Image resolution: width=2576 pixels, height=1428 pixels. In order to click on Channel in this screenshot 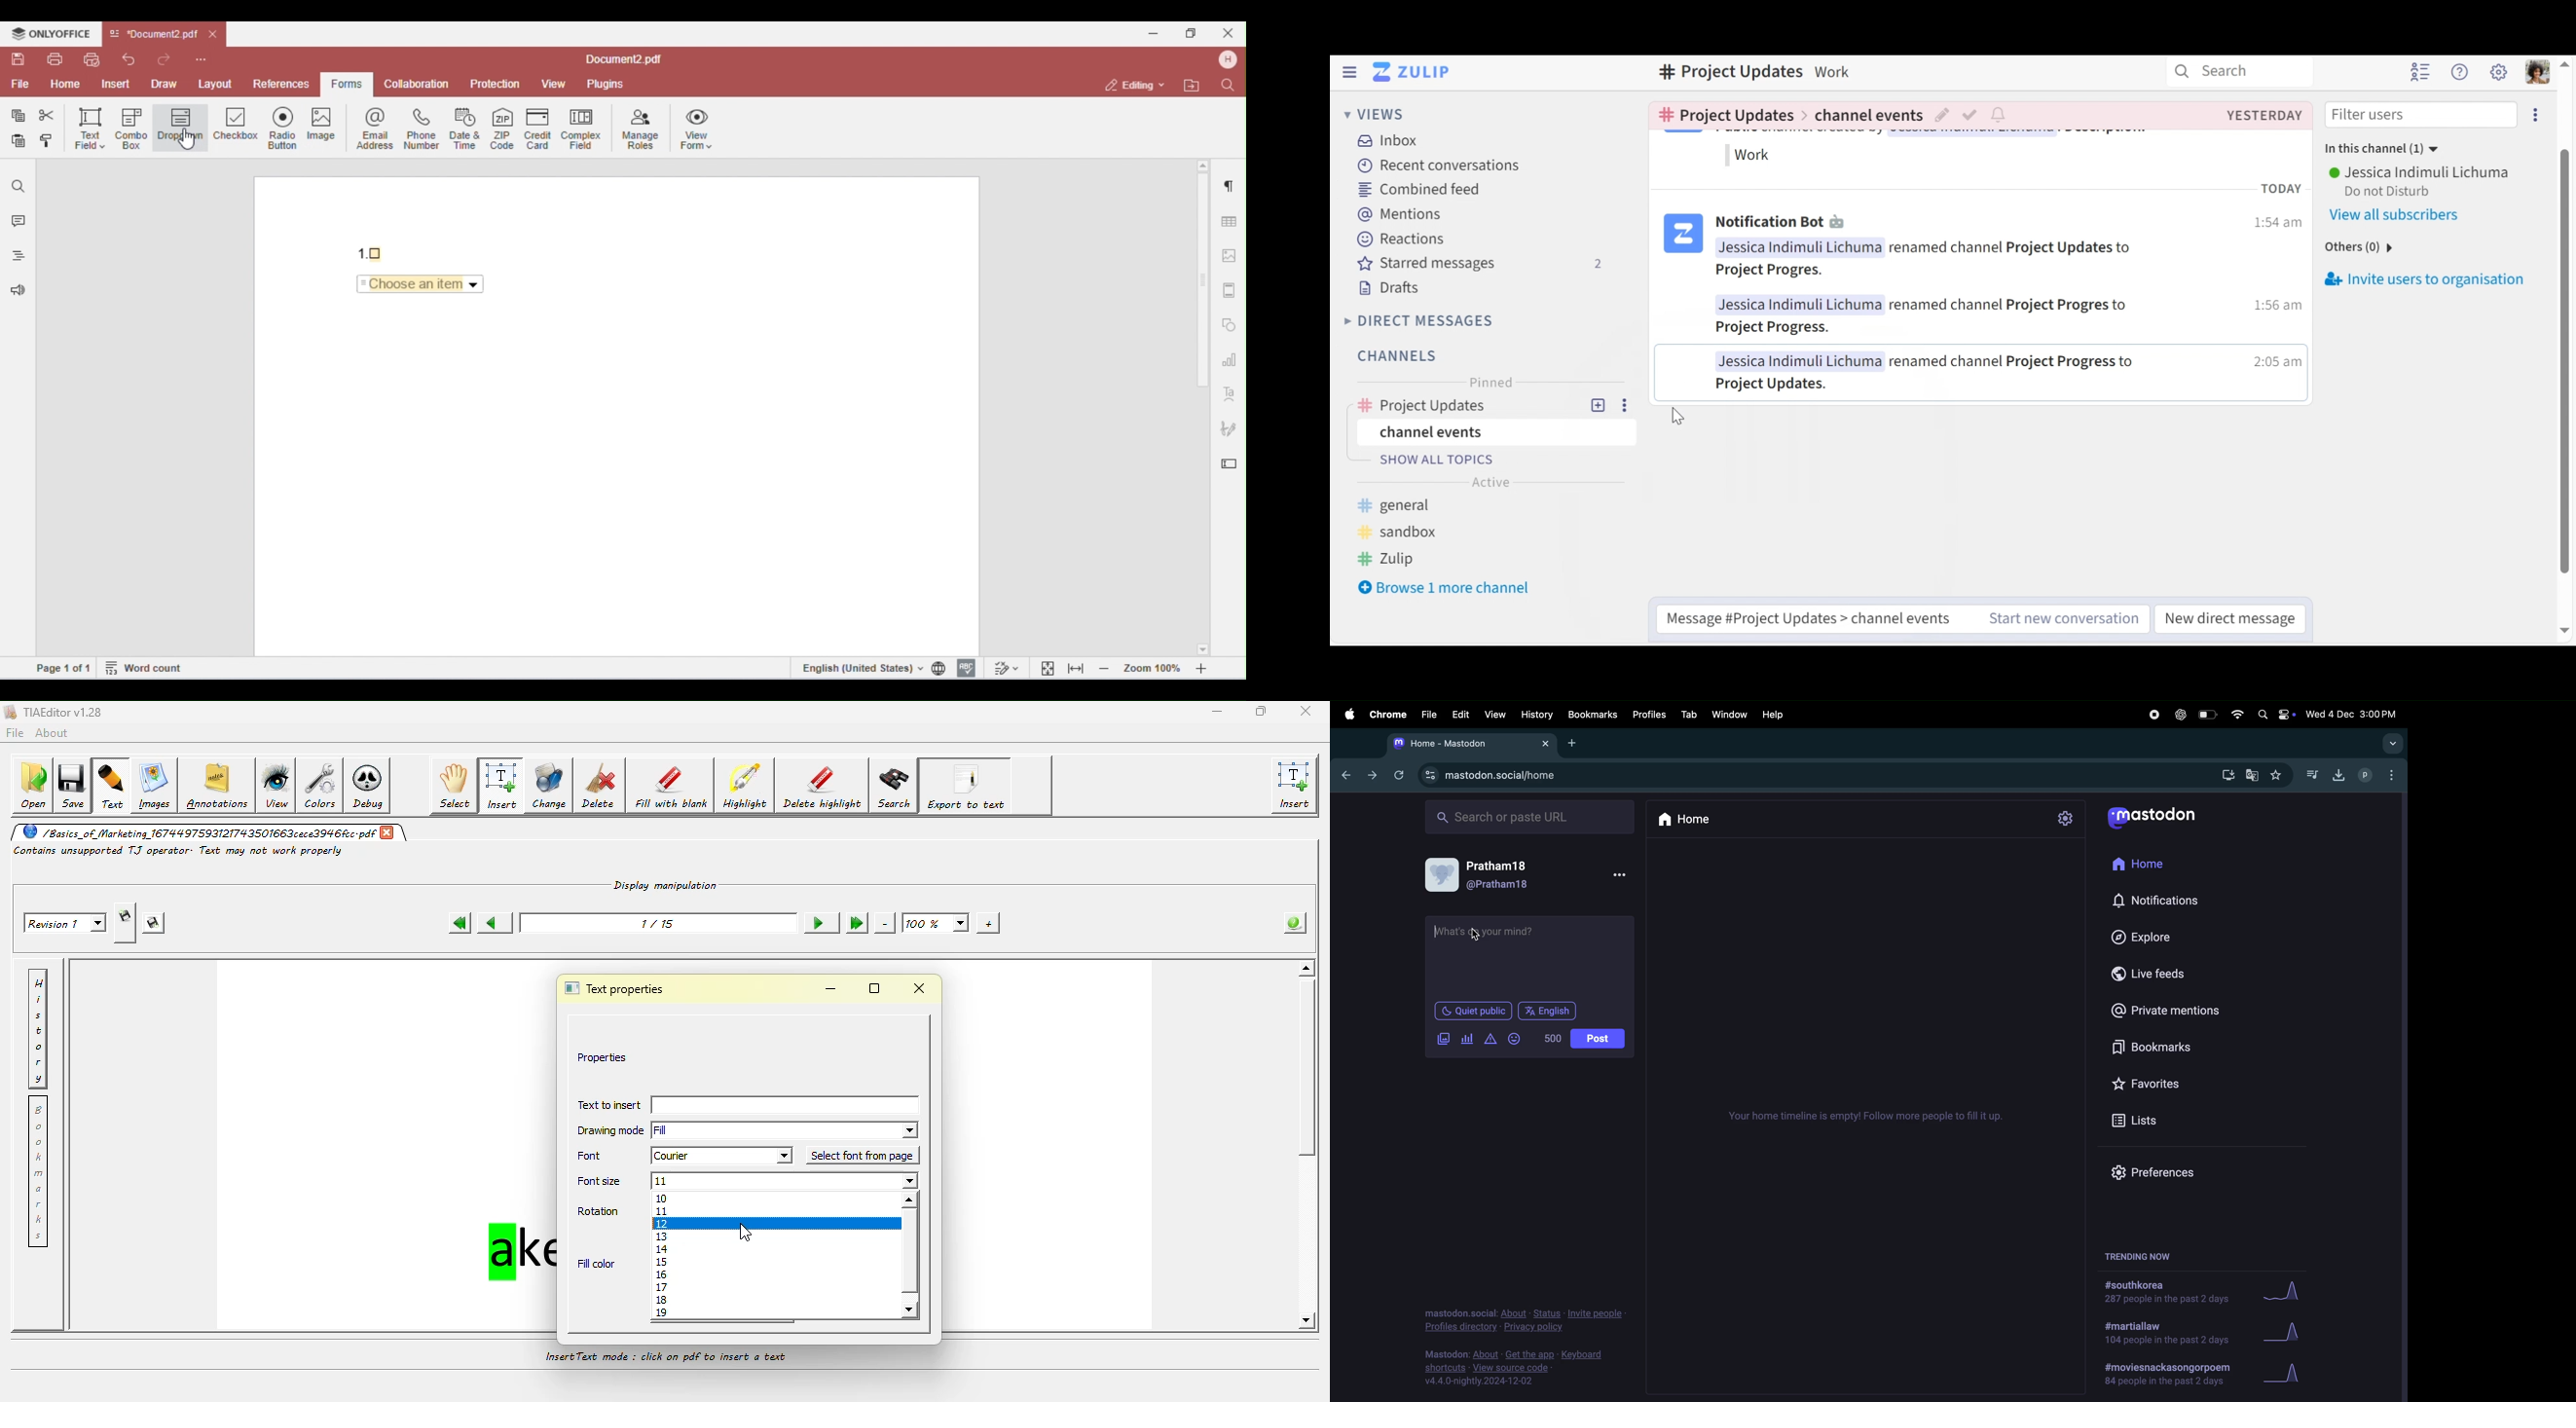, I will do `click(1485, 406)`.